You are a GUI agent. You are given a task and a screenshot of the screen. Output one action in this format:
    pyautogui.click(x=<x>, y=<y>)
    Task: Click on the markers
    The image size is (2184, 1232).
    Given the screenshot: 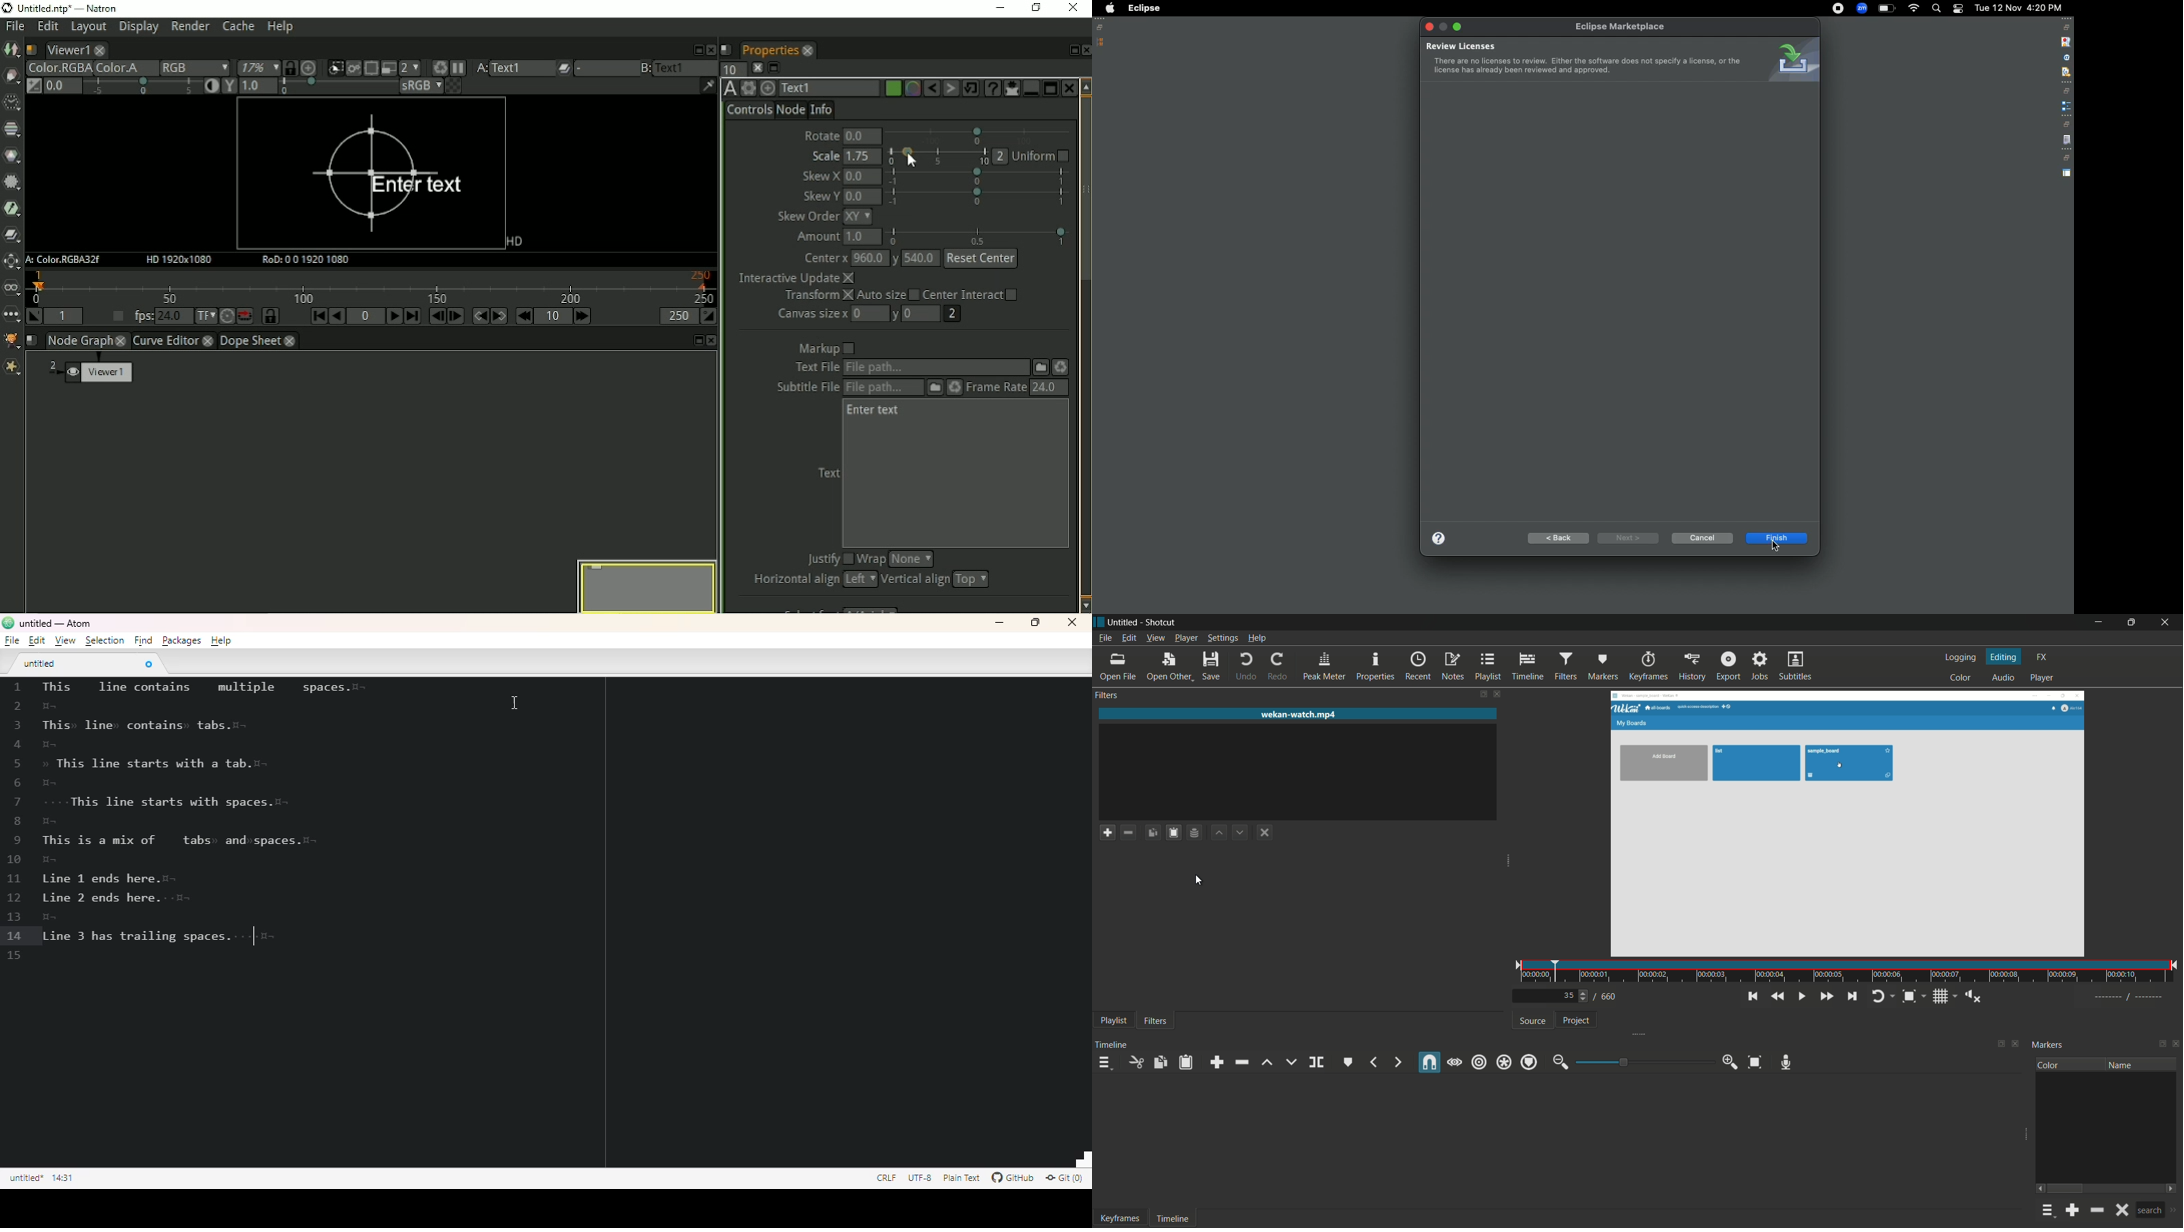 What is the action you would take?
    pyautogui.click(x=1604, y=667)
    